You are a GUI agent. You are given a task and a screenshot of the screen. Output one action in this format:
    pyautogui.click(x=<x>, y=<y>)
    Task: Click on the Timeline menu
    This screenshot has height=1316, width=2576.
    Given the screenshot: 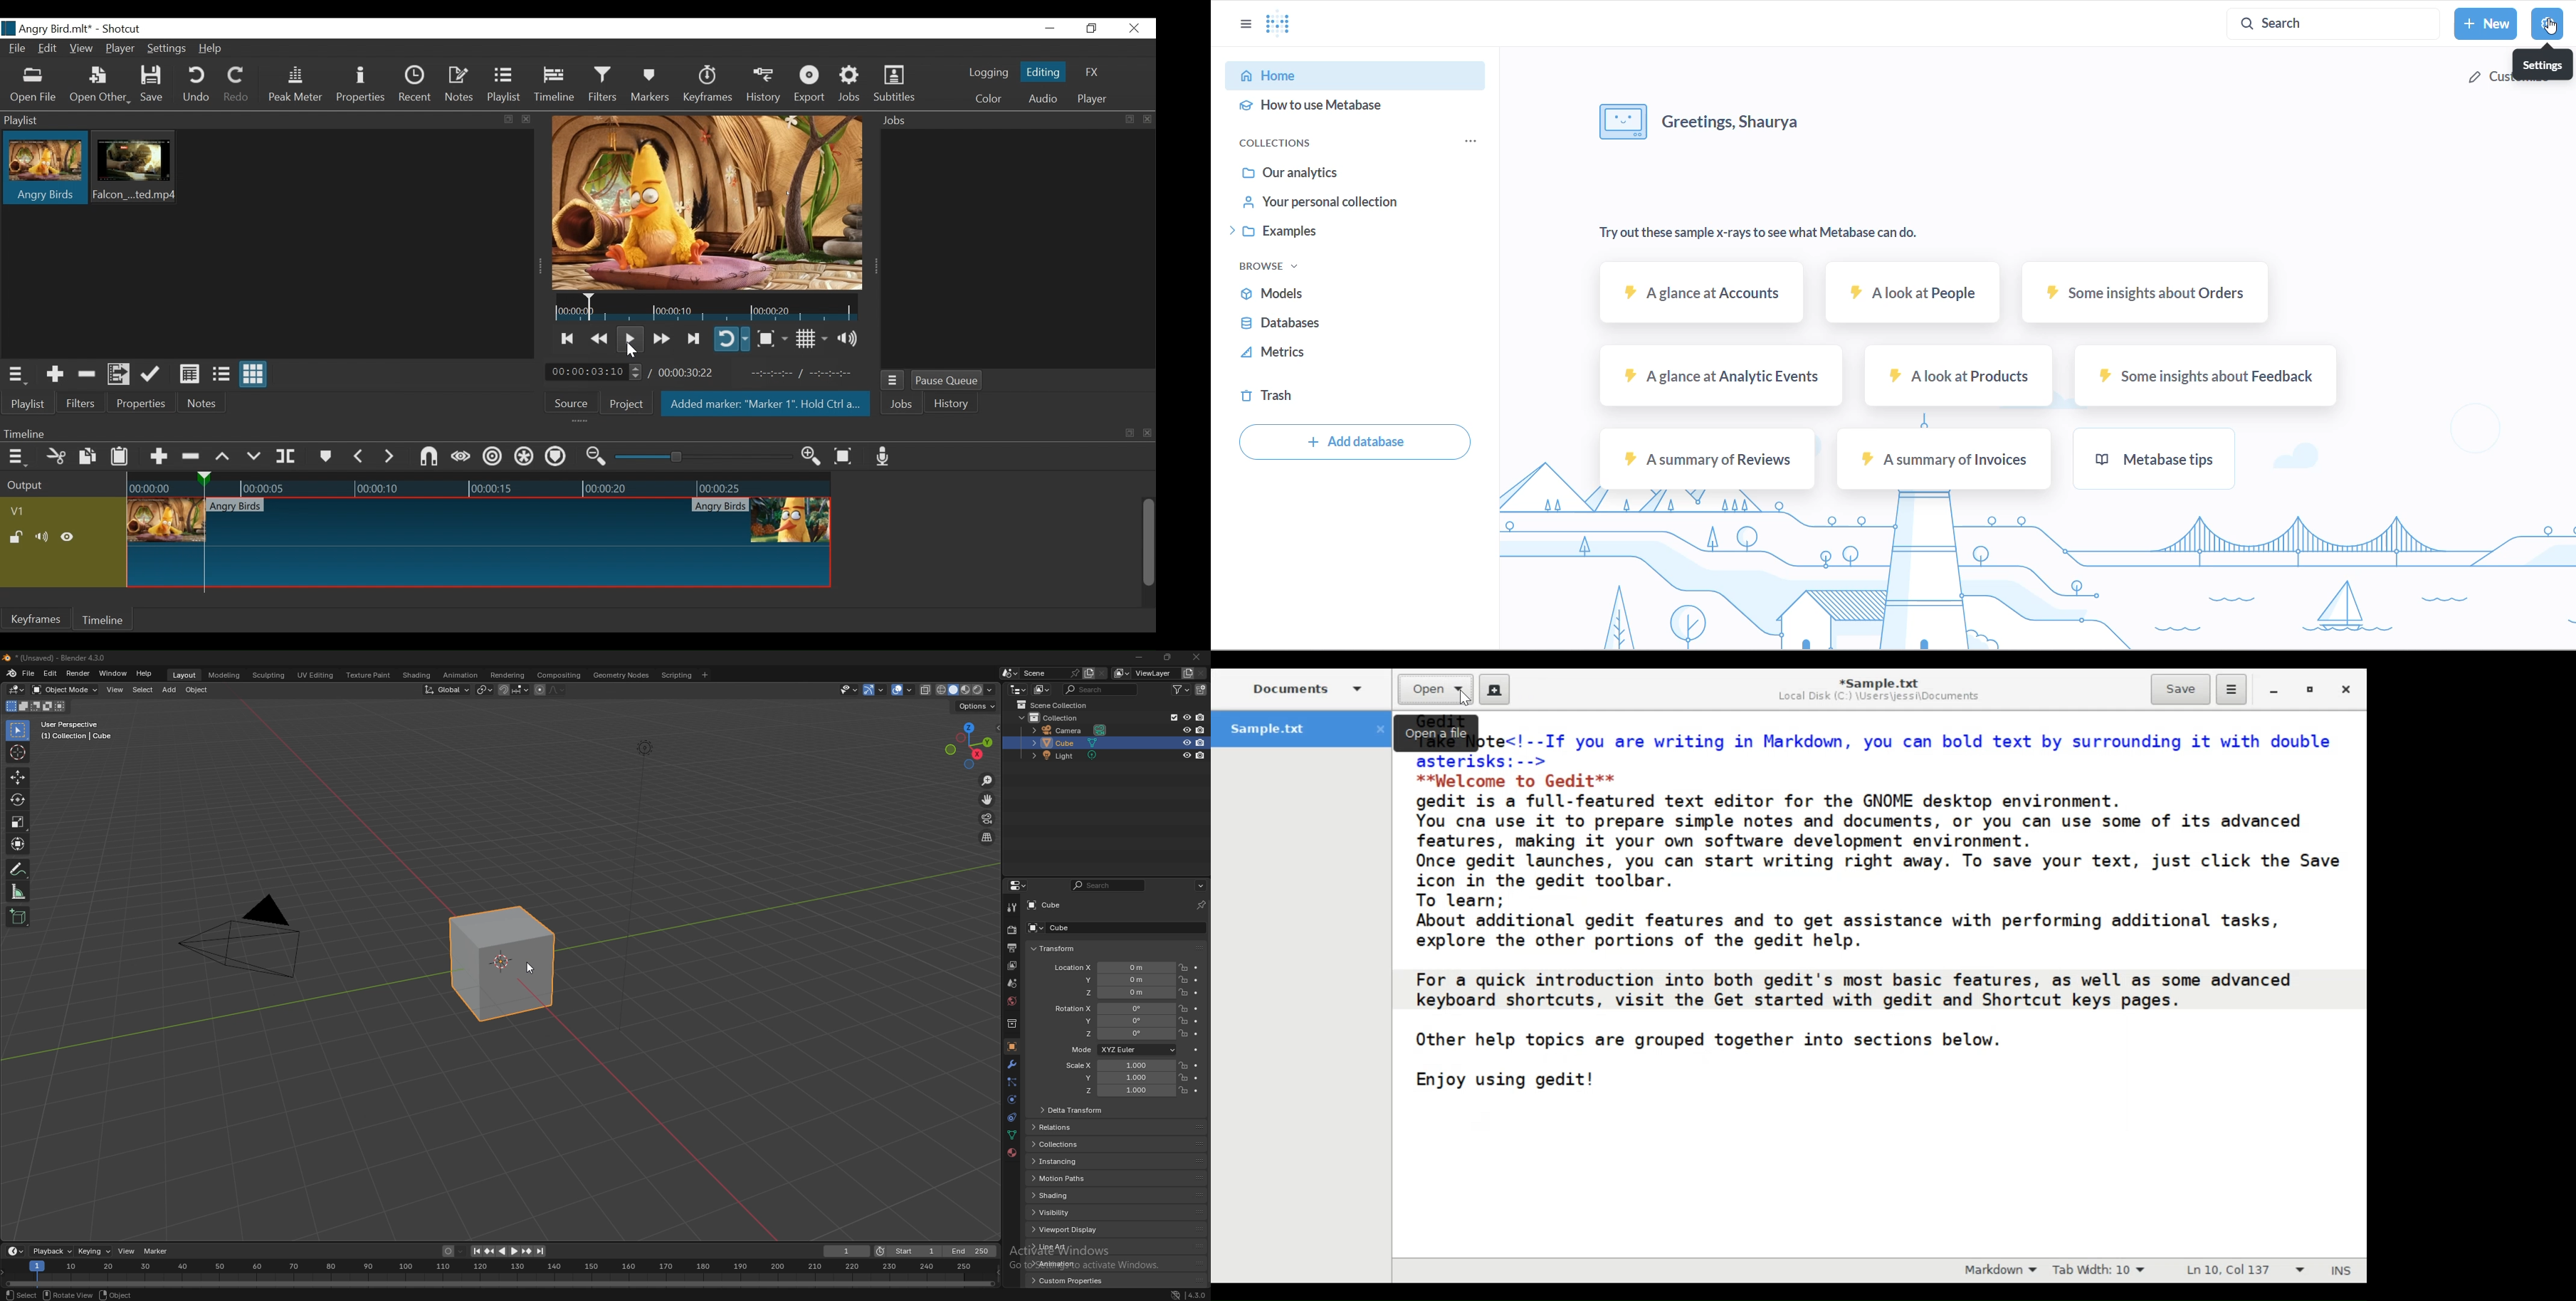 What is the action you would take?
    pyautogui.click(x=16, y=457)
    